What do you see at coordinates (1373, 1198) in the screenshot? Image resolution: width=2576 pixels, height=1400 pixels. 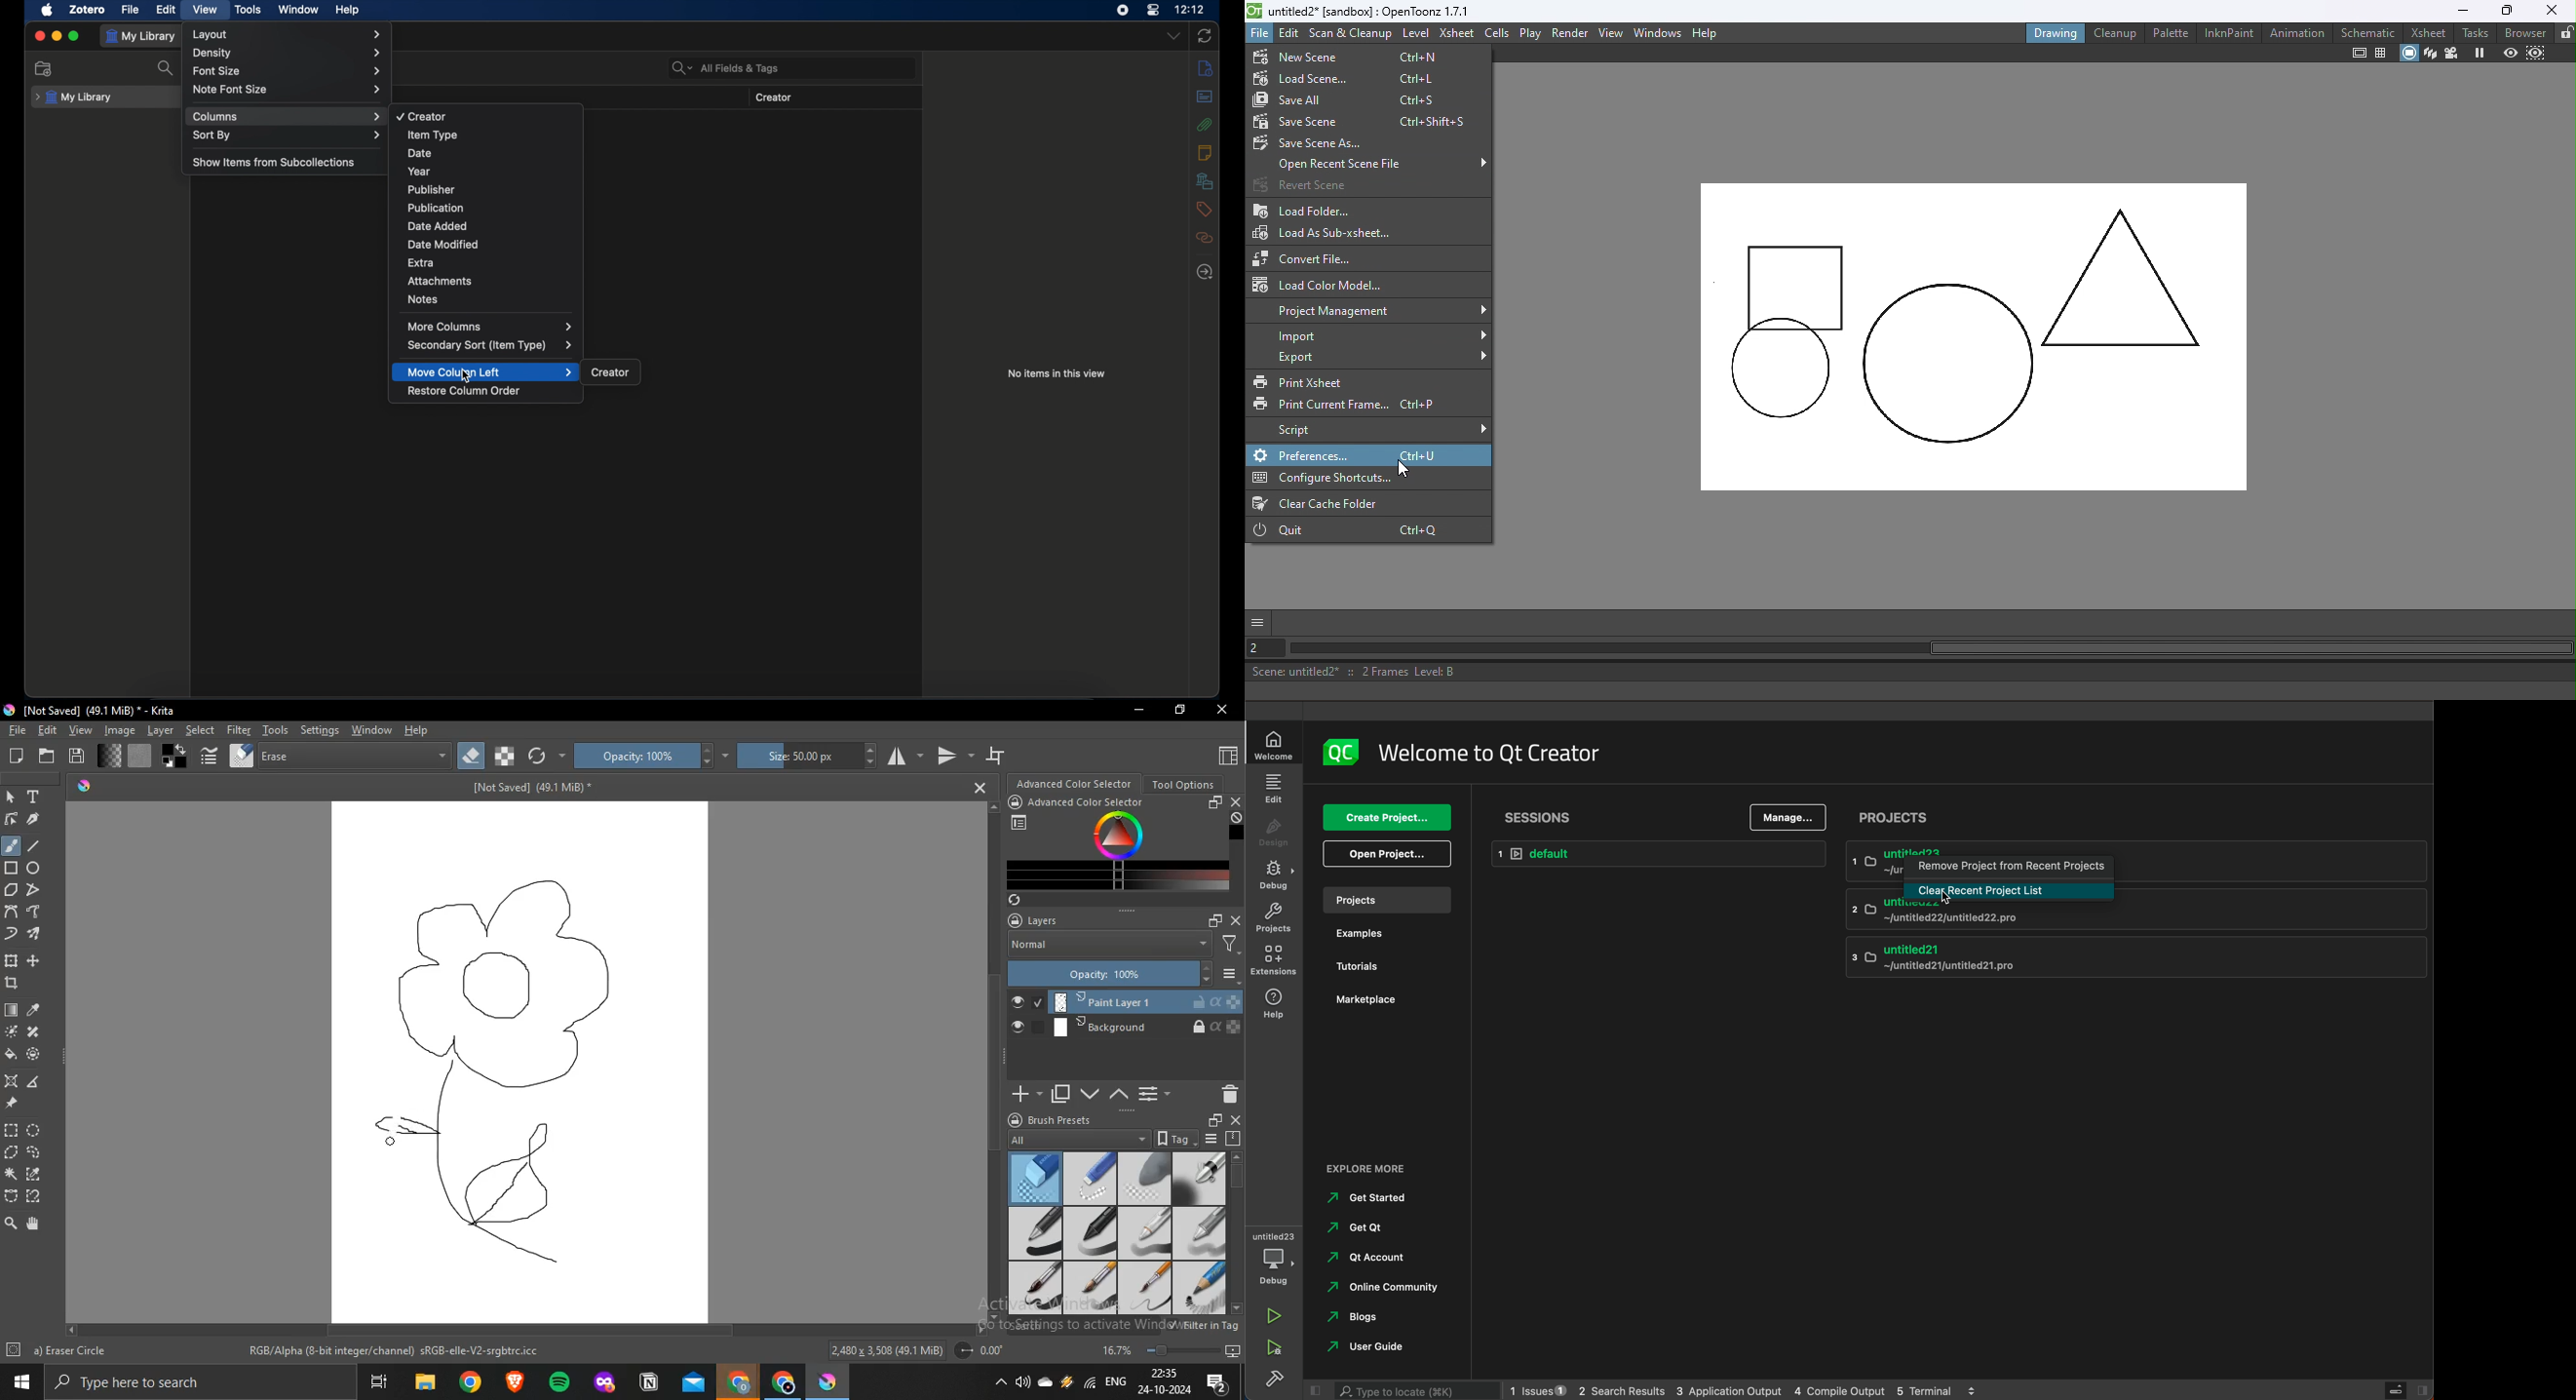 I see `get started` at bounding box center [1373, 1198].